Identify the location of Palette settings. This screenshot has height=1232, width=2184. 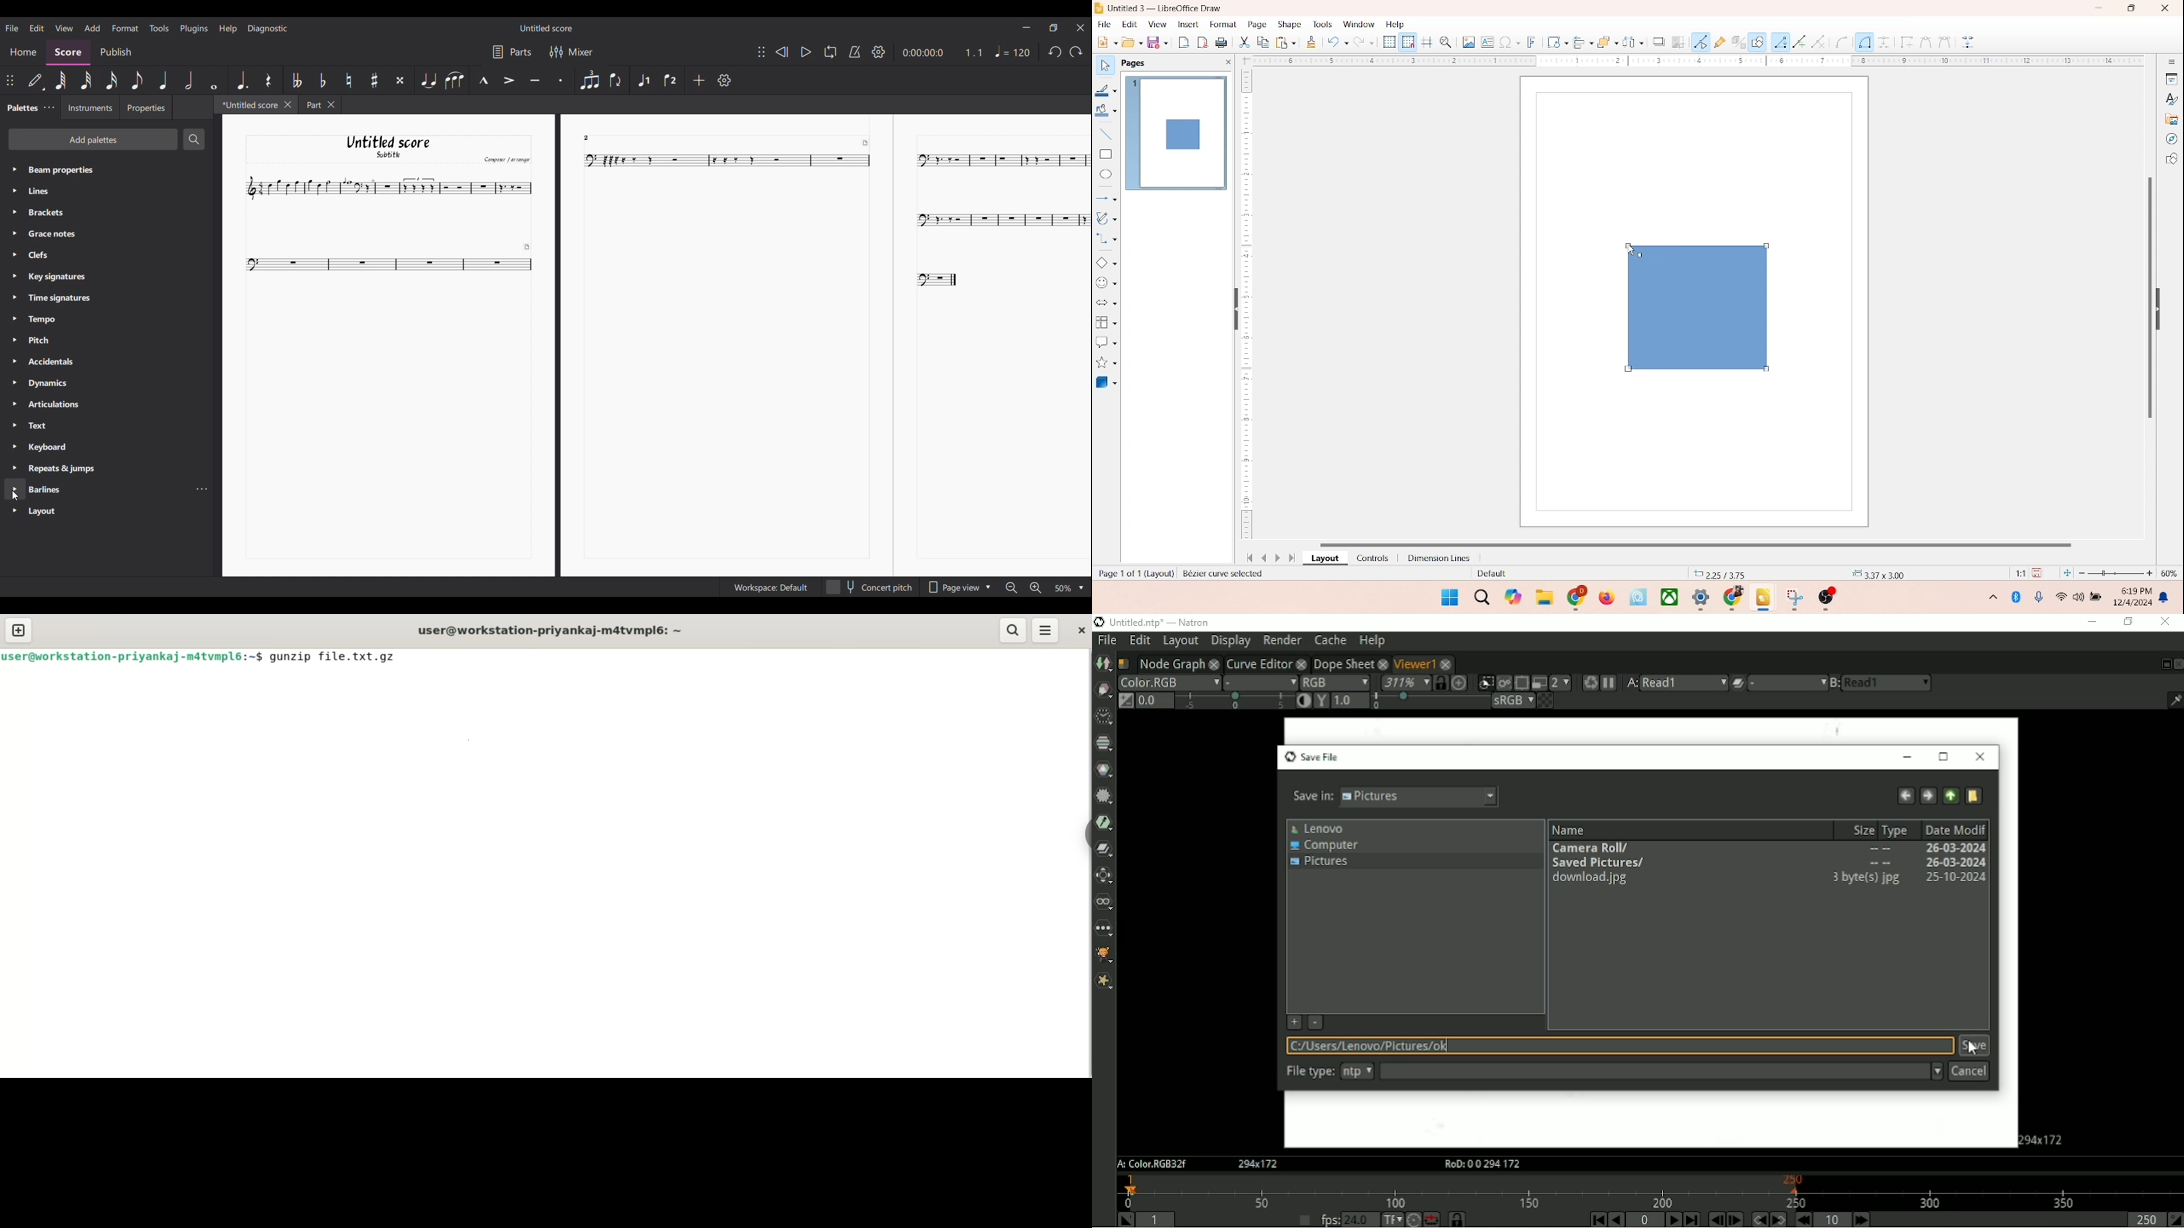
(58, 235).